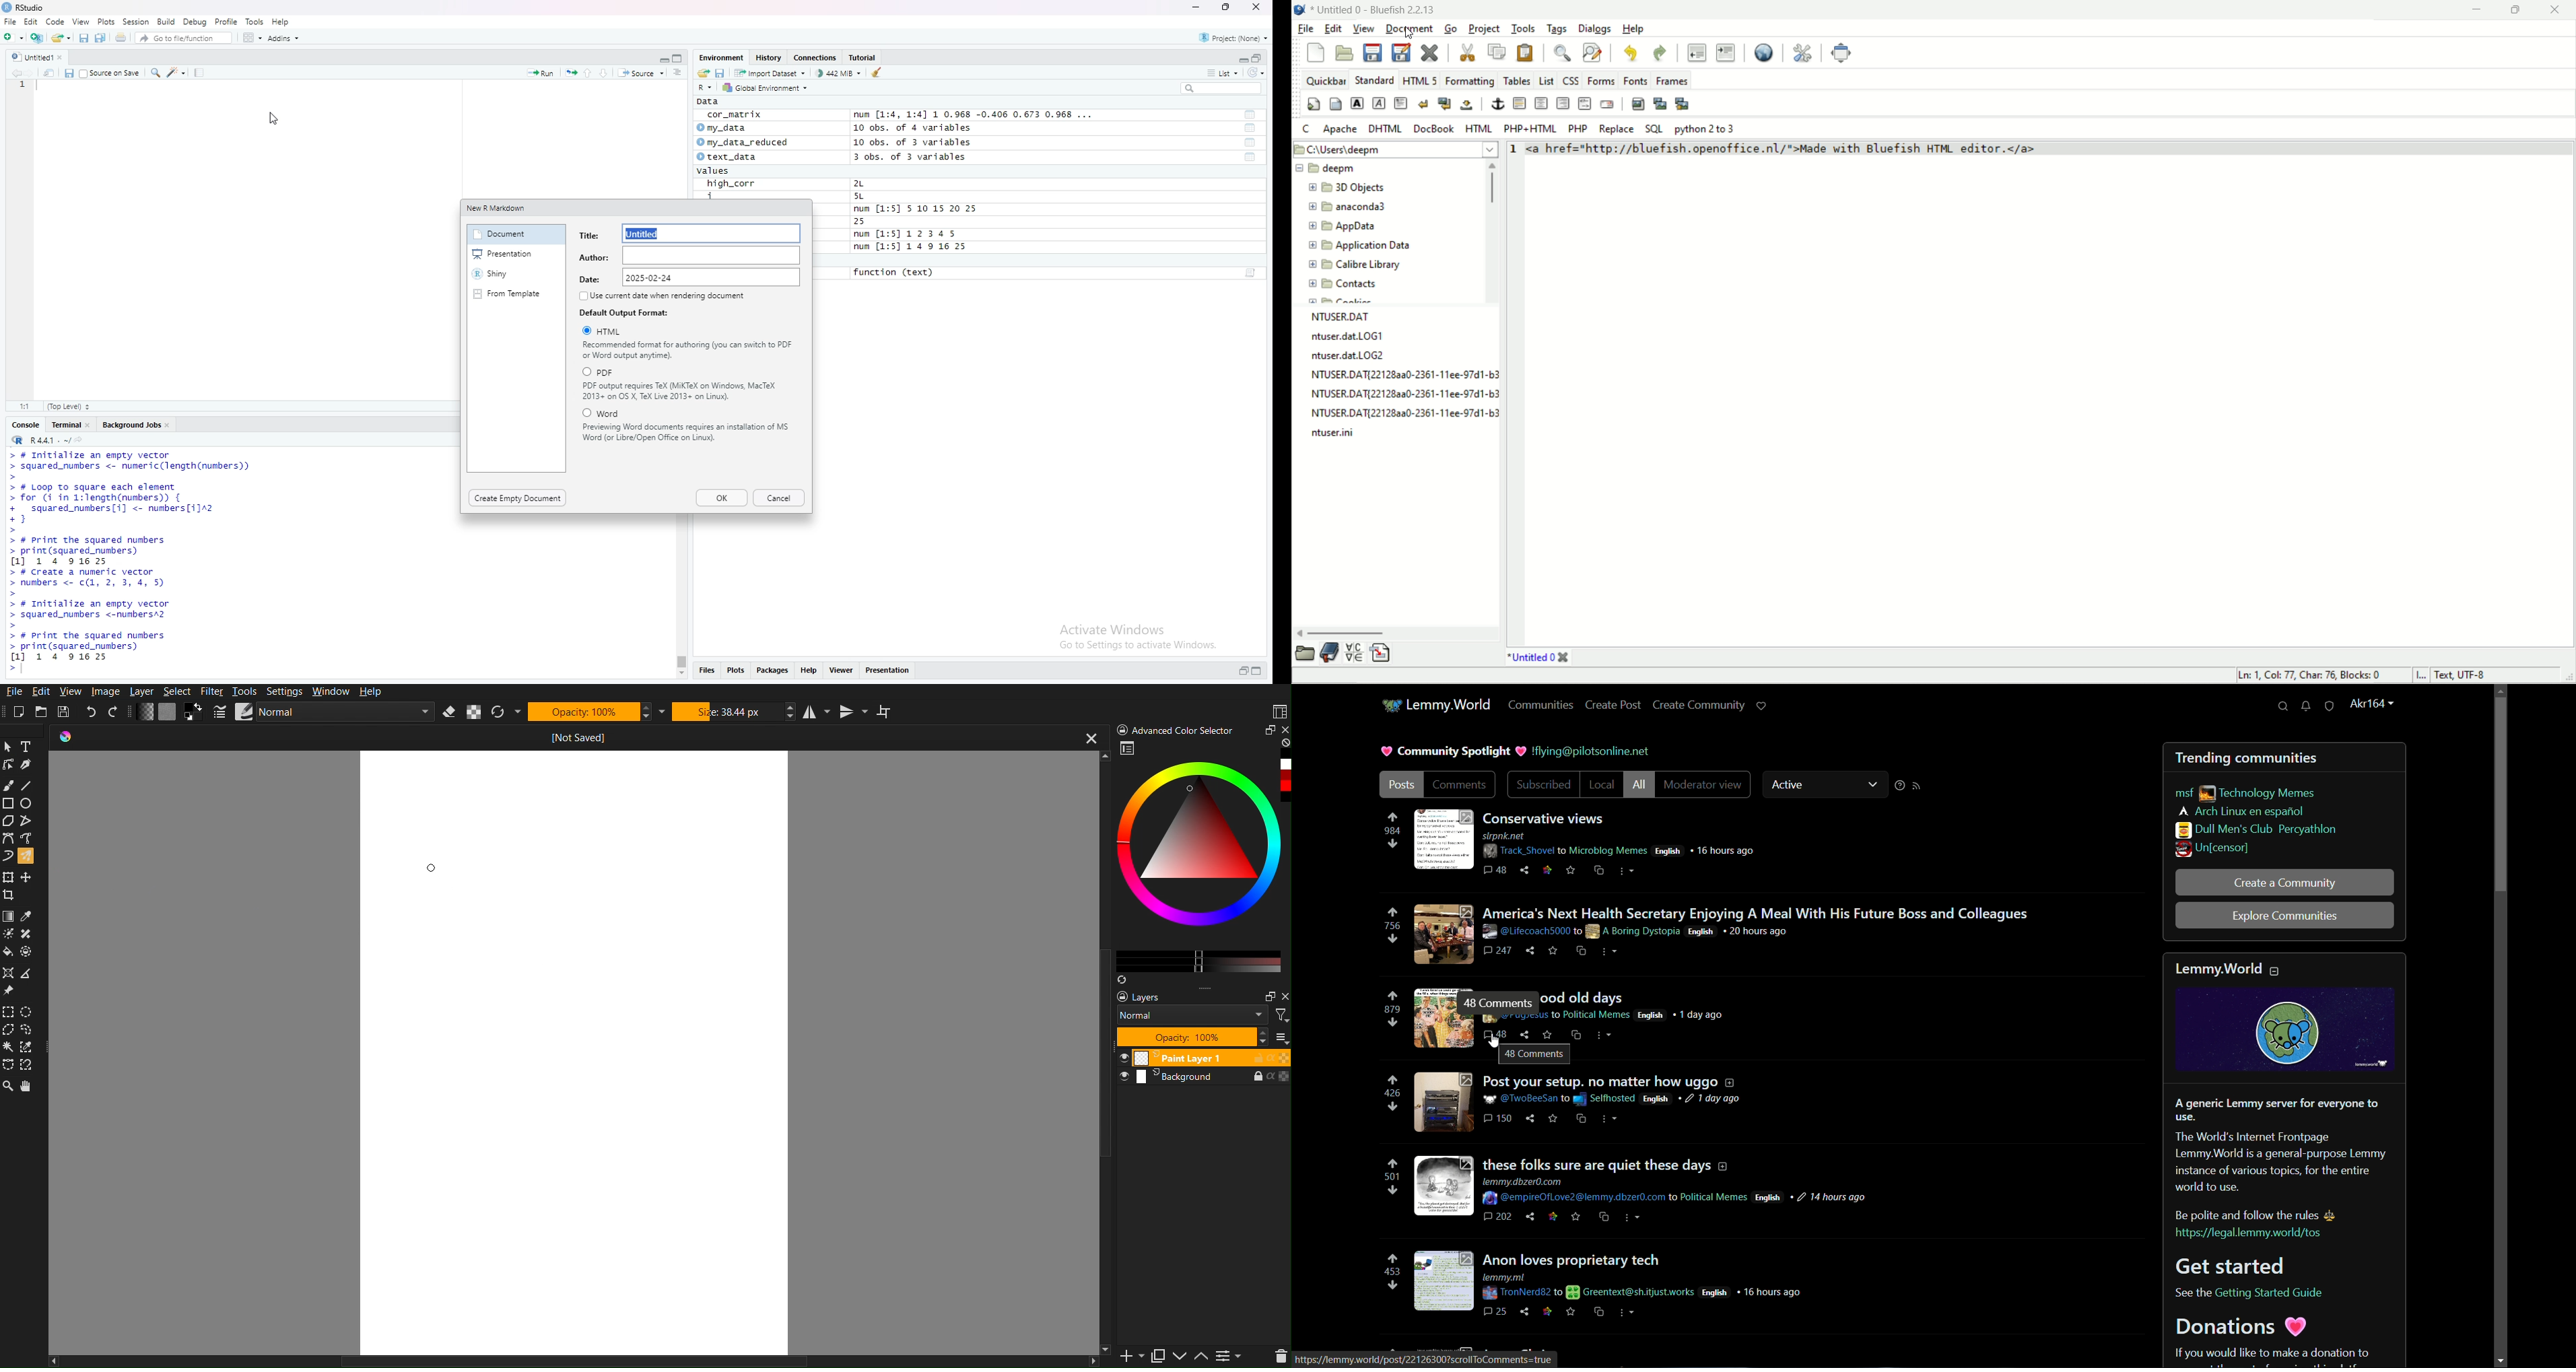 This screenshot has height=1372, width=2576. Describe the element at coordinates (679, 58) in the screenshot. I see `maximize` at that location.